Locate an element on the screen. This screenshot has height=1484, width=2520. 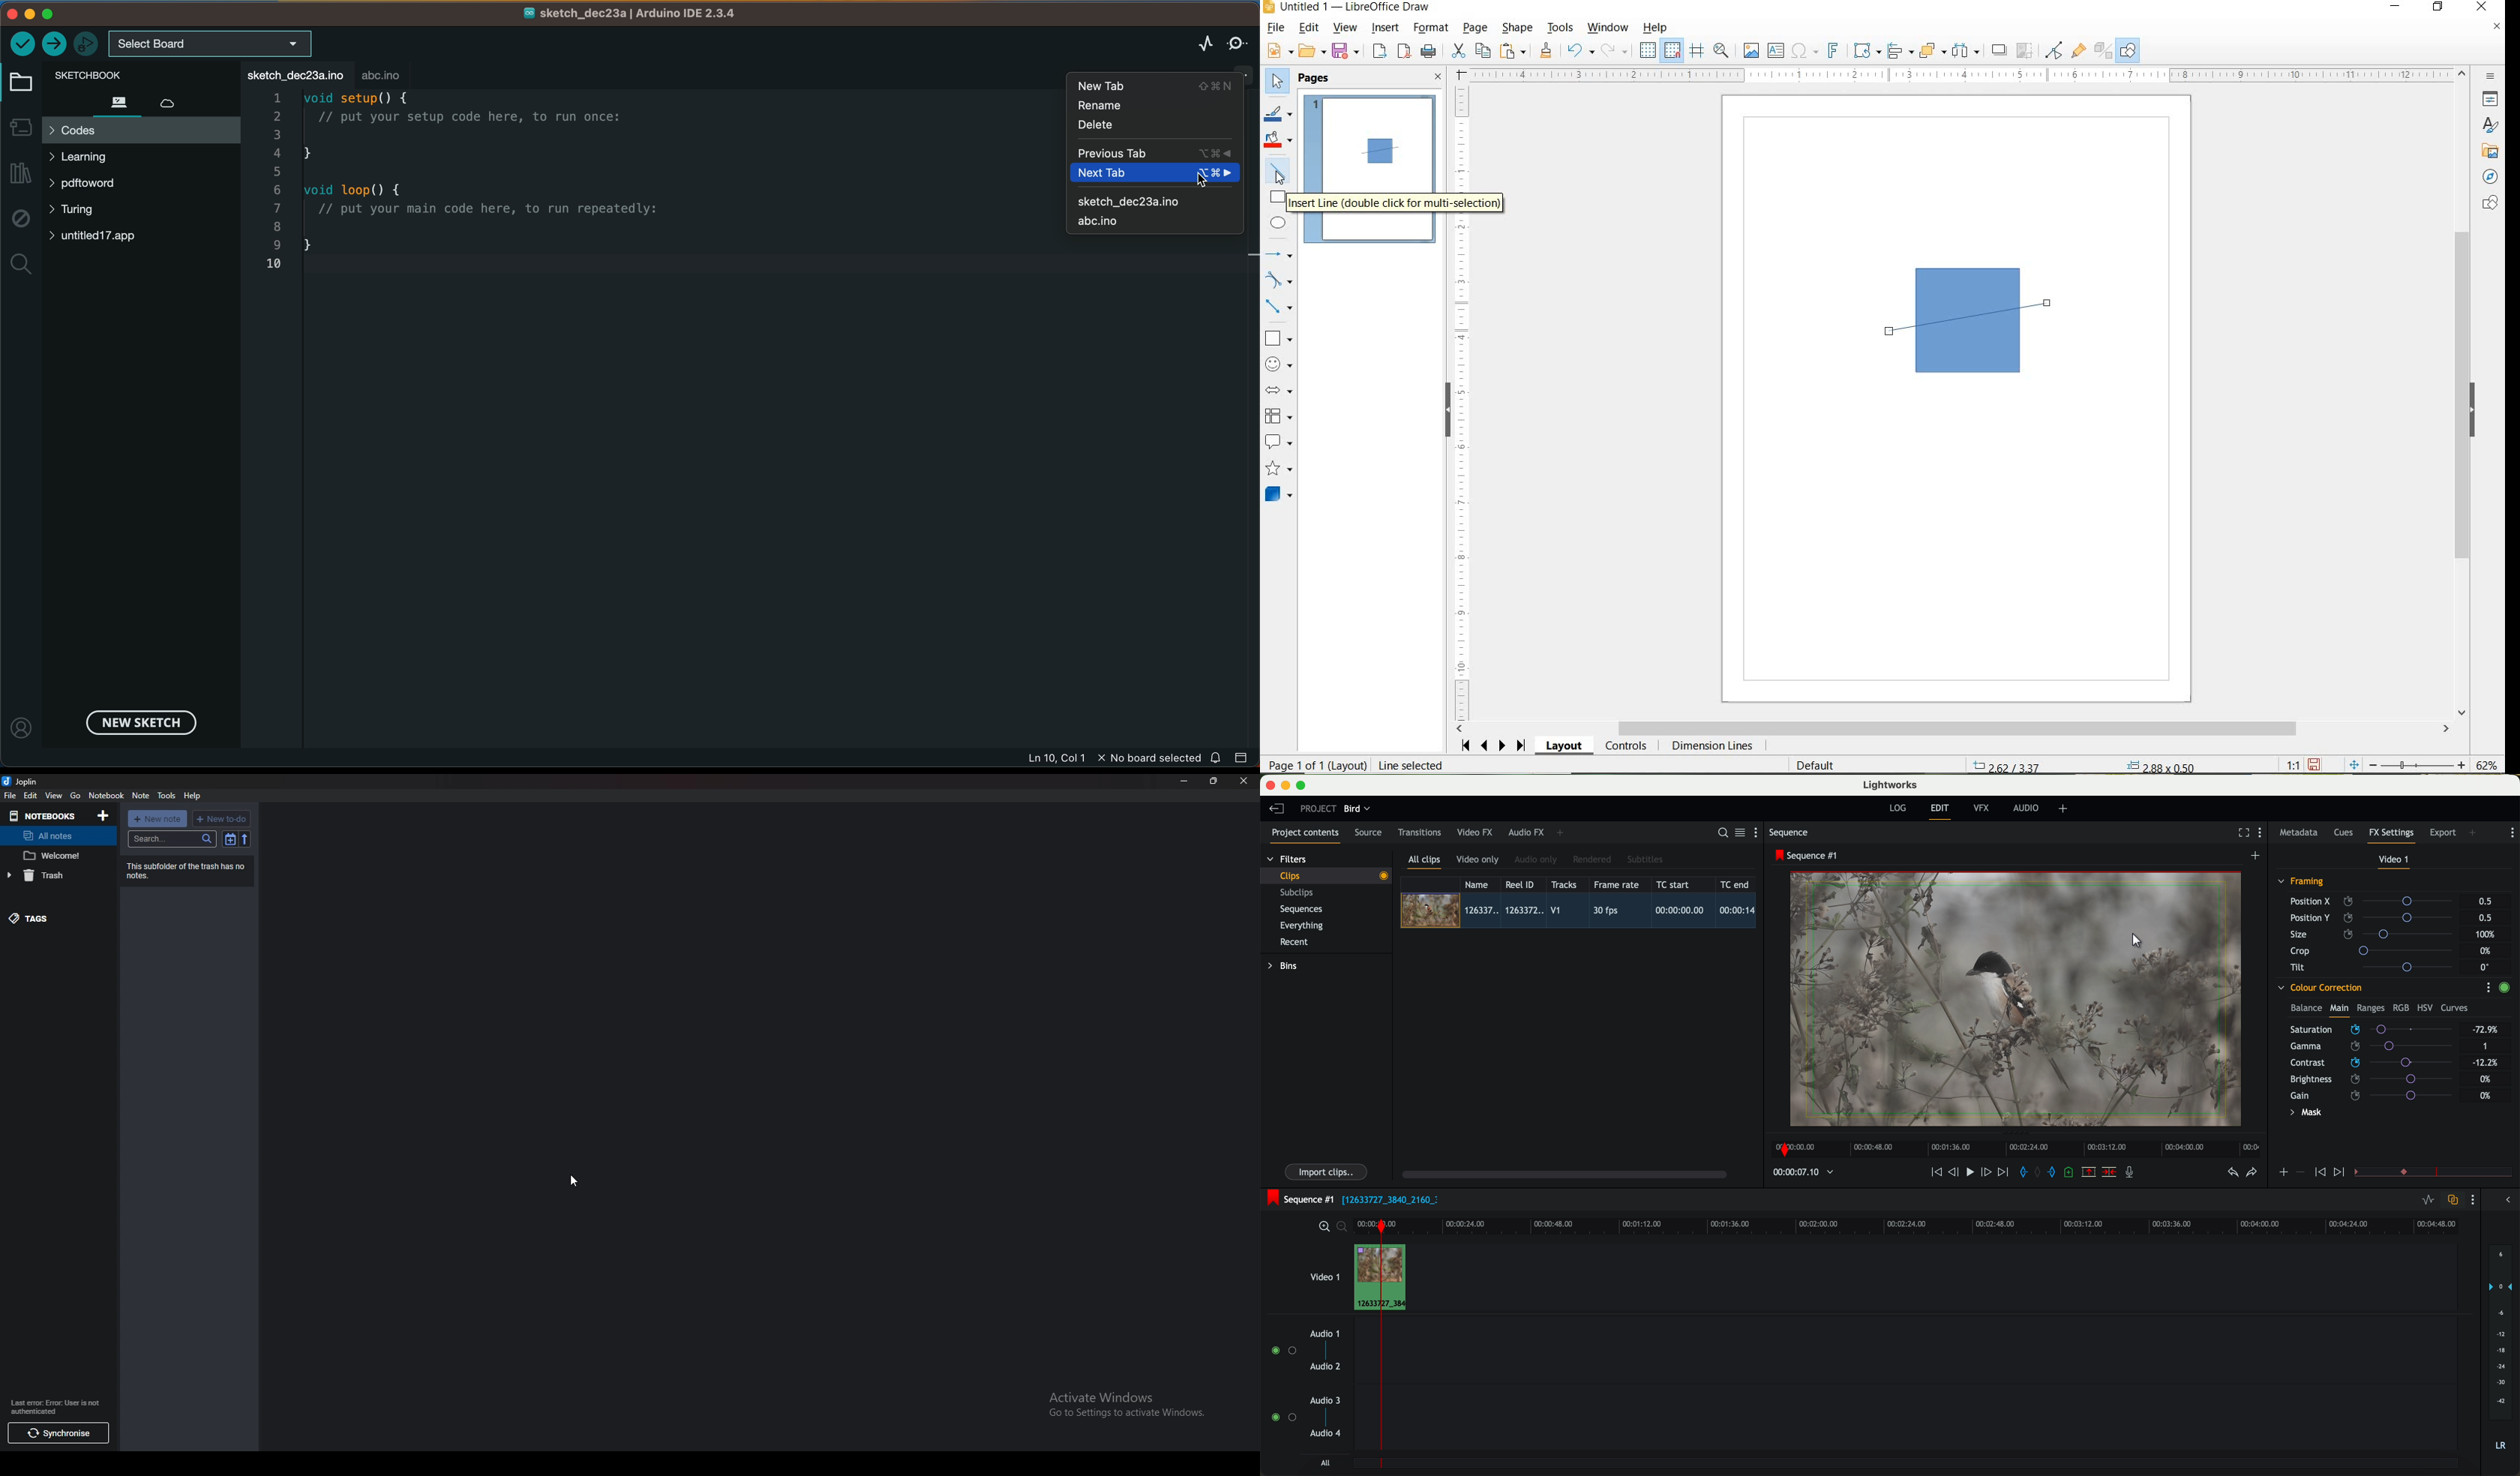
icon is located at coordinates (2318, 1173).